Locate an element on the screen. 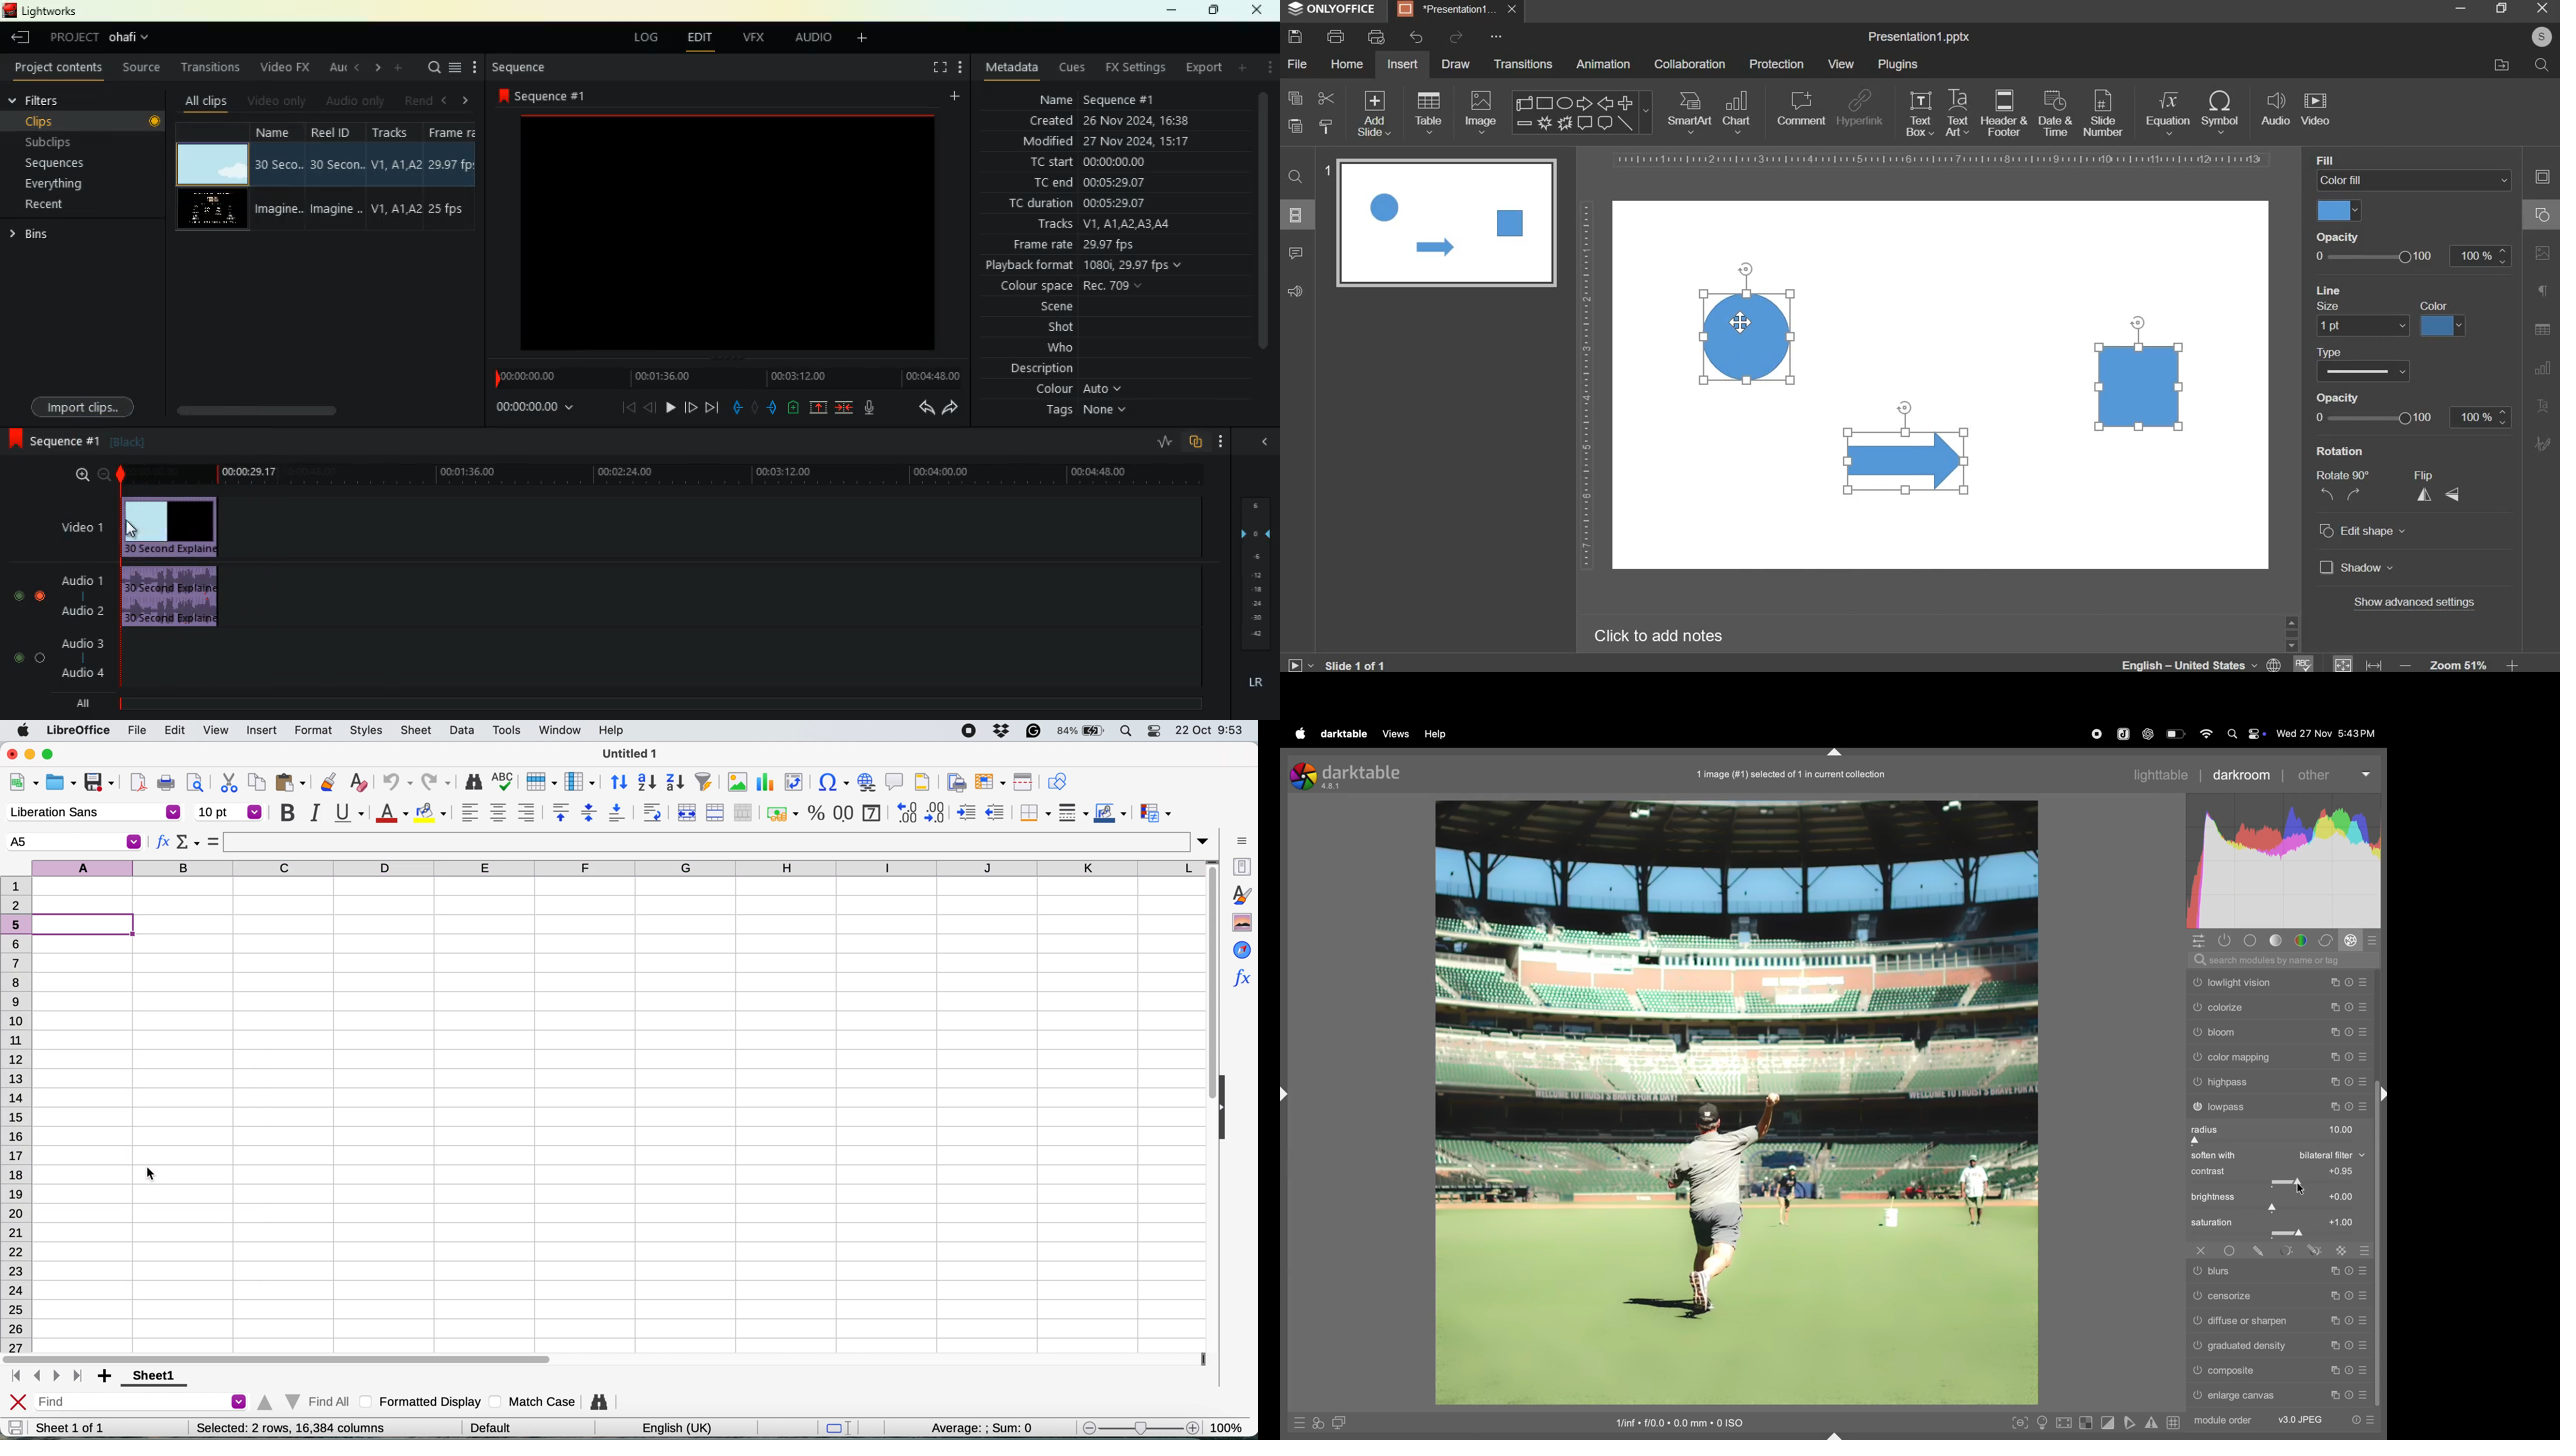 The height and width of the screenshot is (1456, 2576). all is located at coordinates (86, 706).